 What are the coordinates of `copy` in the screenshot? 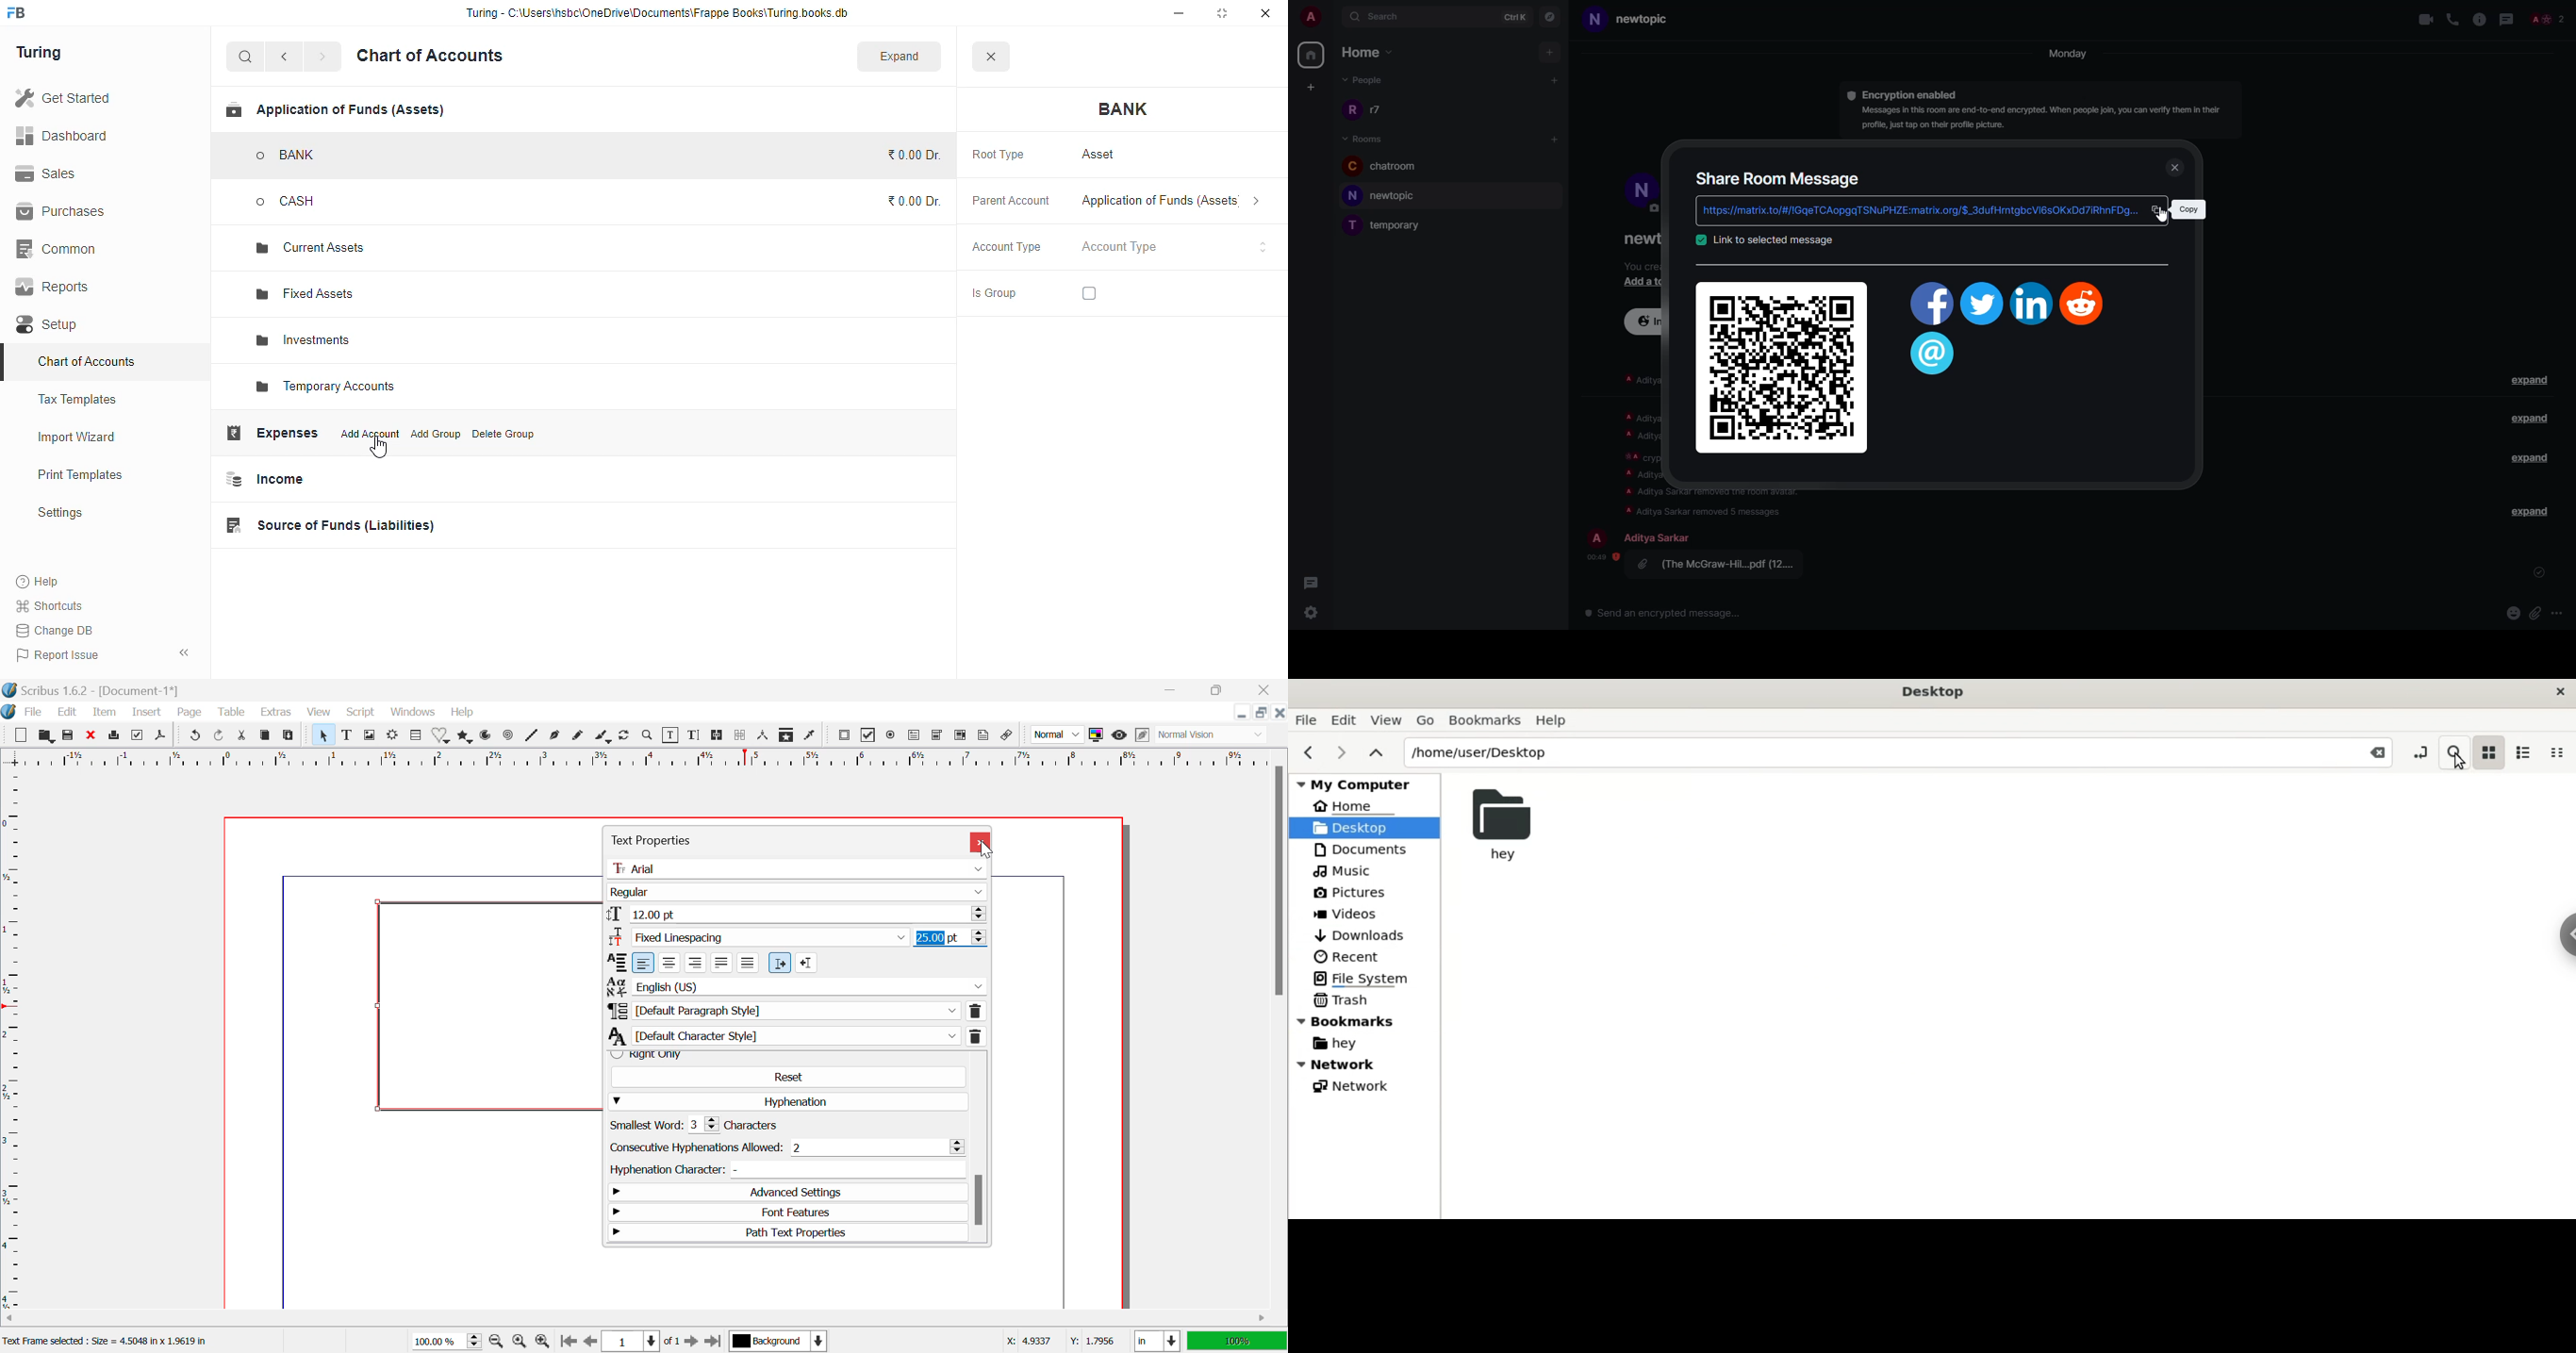 It's located at (2157, 210).